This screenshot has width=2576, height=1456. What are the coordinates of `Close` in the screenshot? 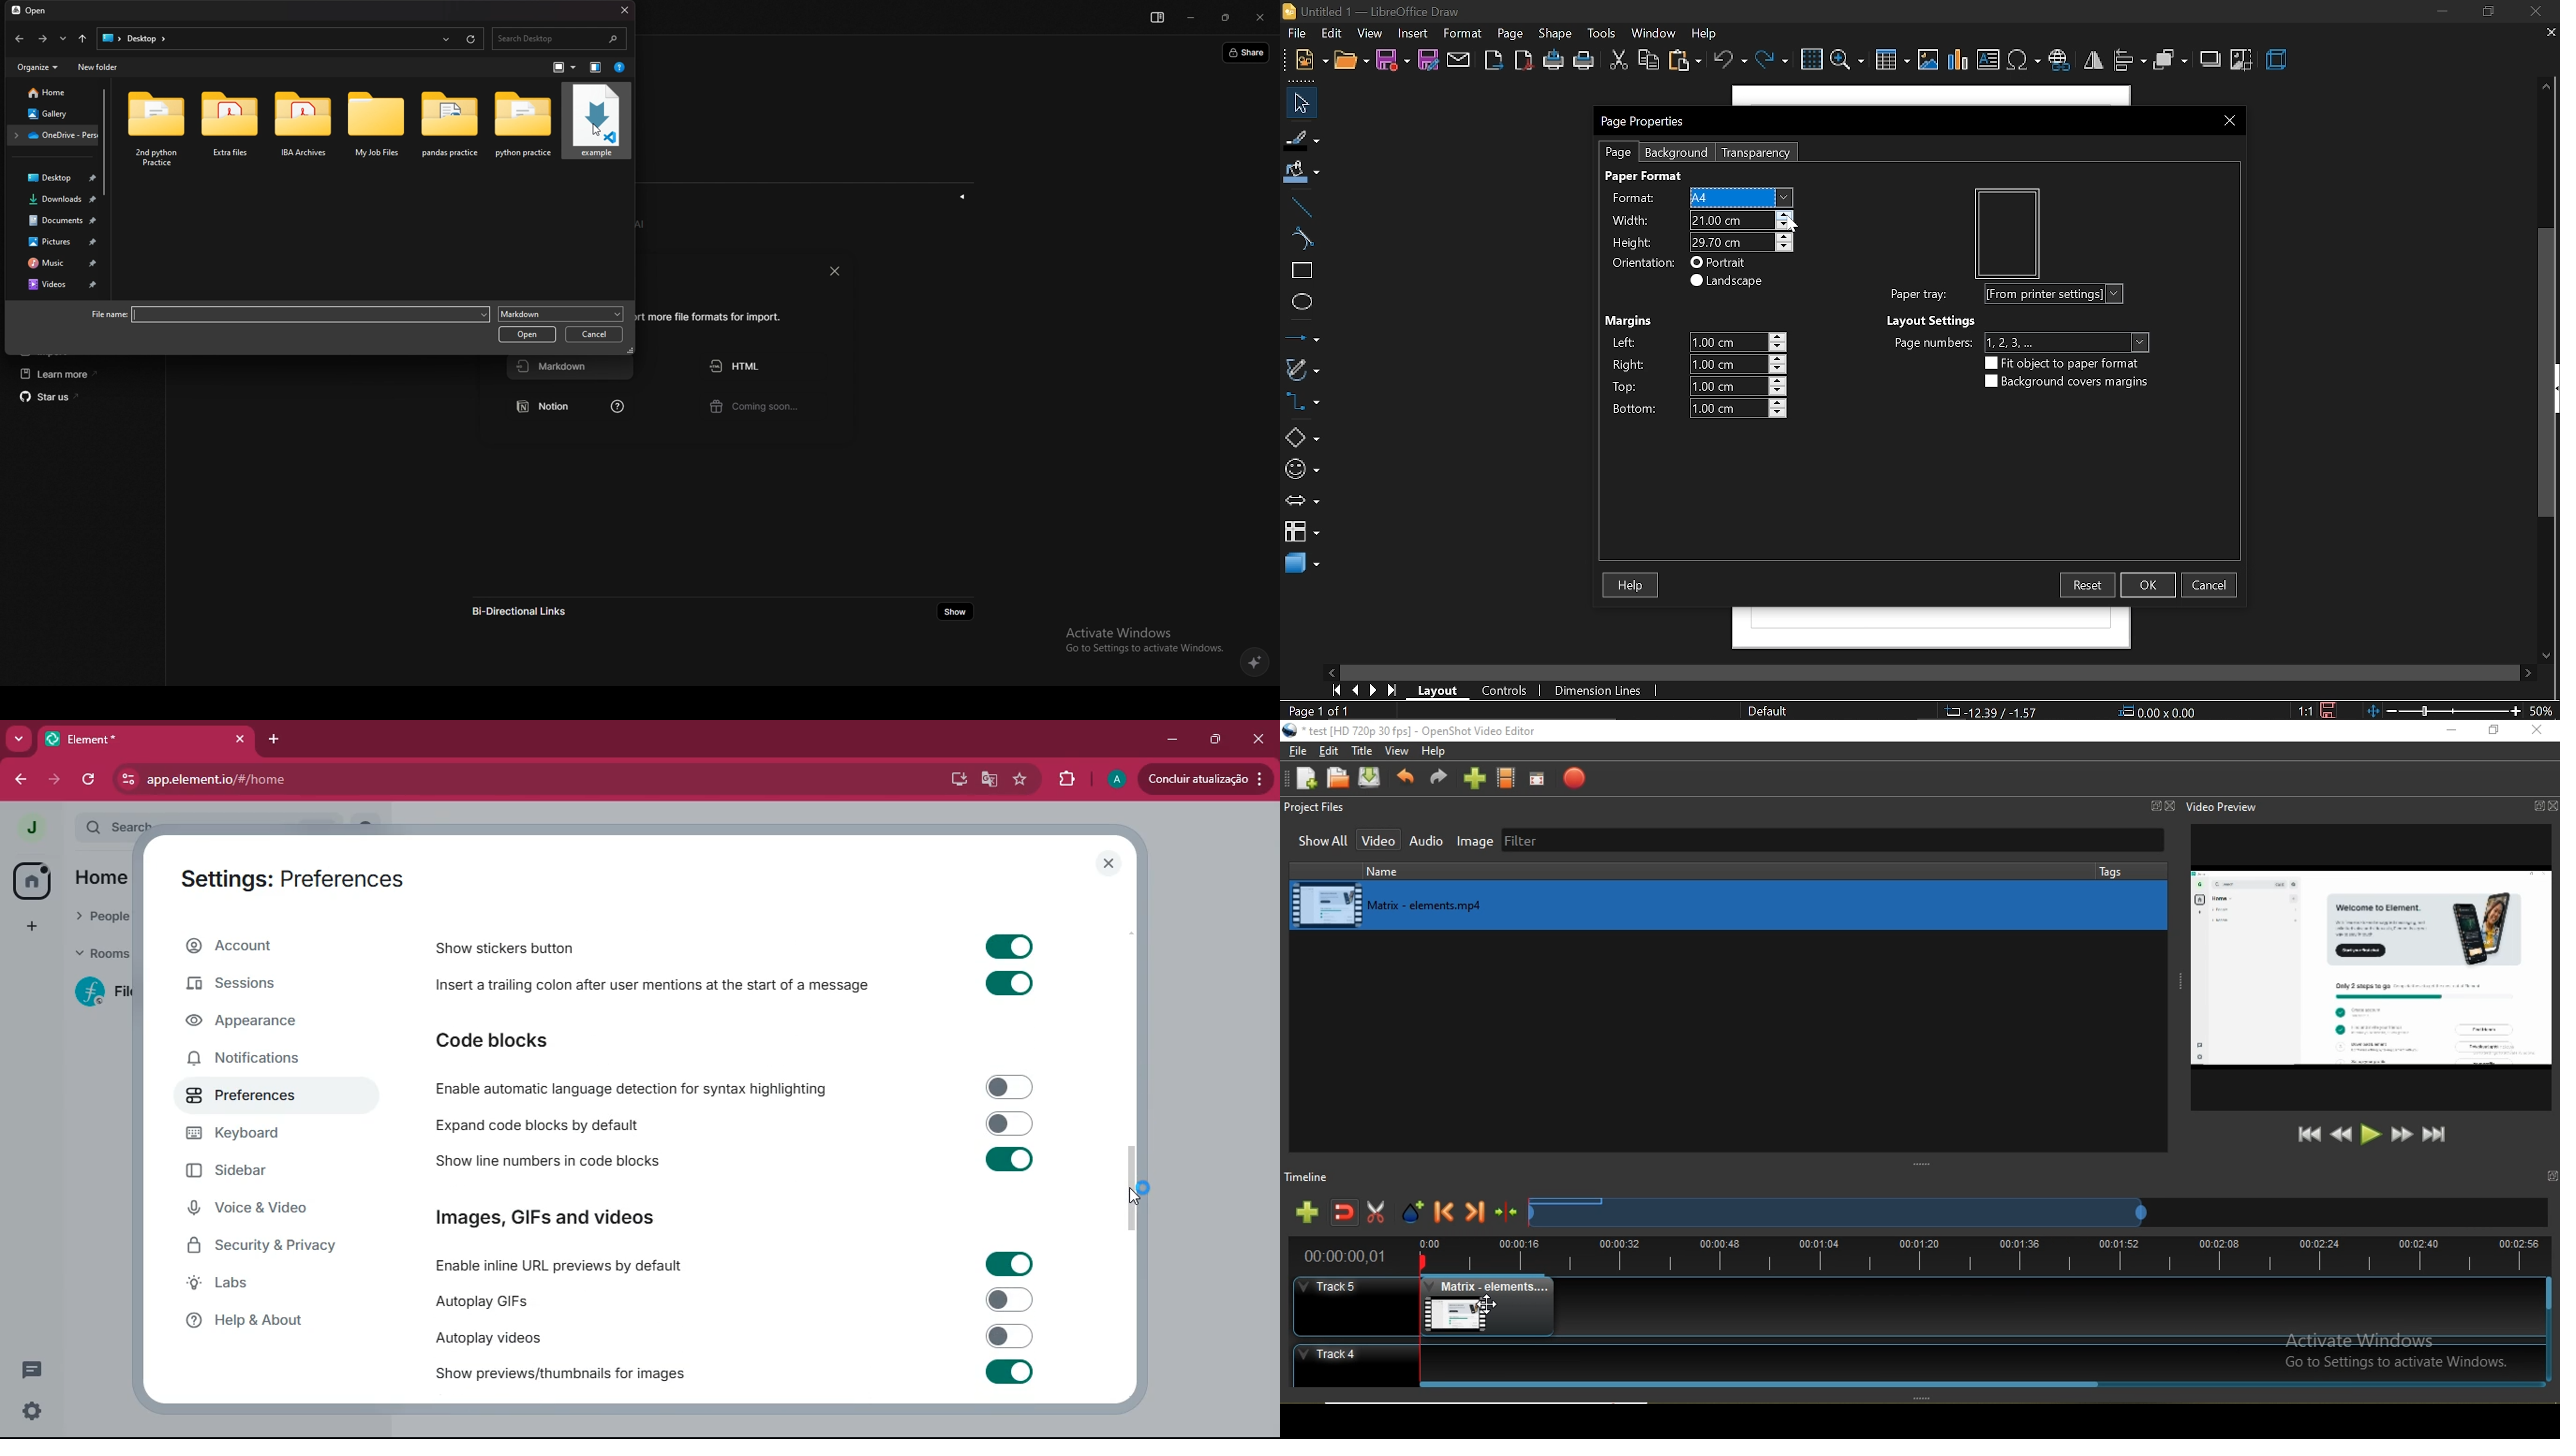 It's located at (238, 740).